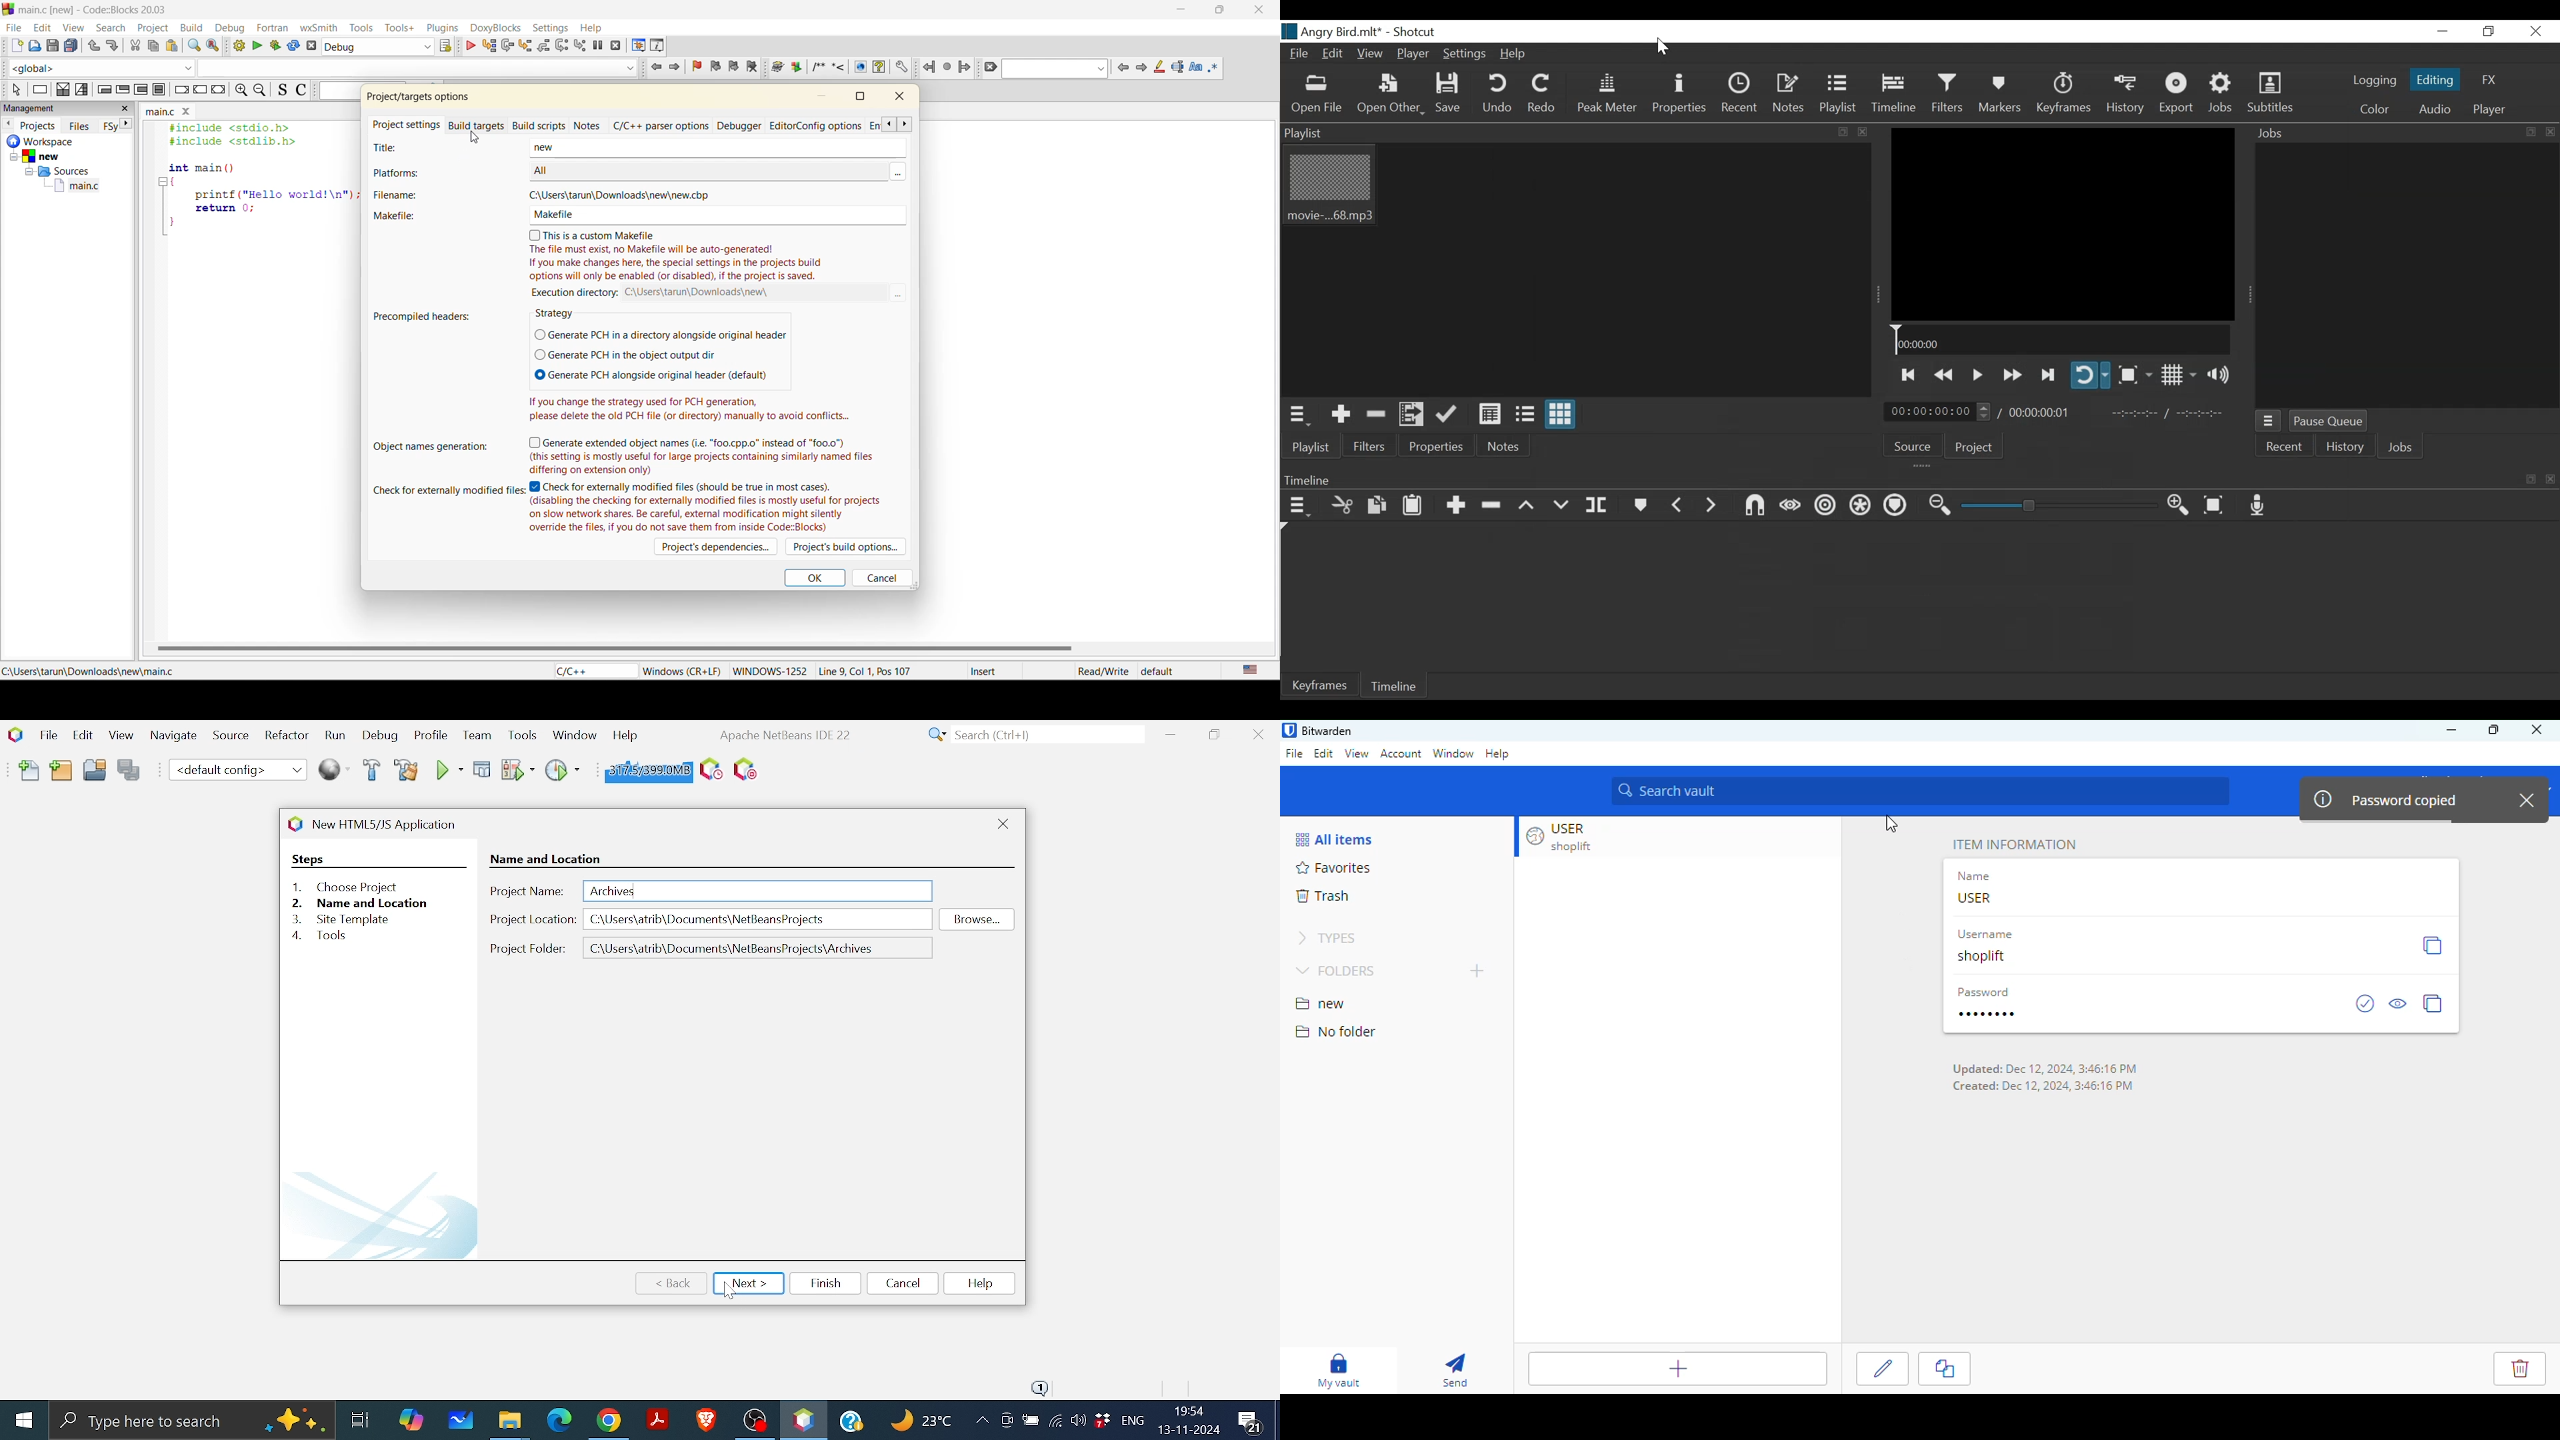 This screenshot has height=1456, width=2576. What do you see at coordinates (1894, 93) in the screenshot?
I see `Timeline` at bounding box center [1894, 93].